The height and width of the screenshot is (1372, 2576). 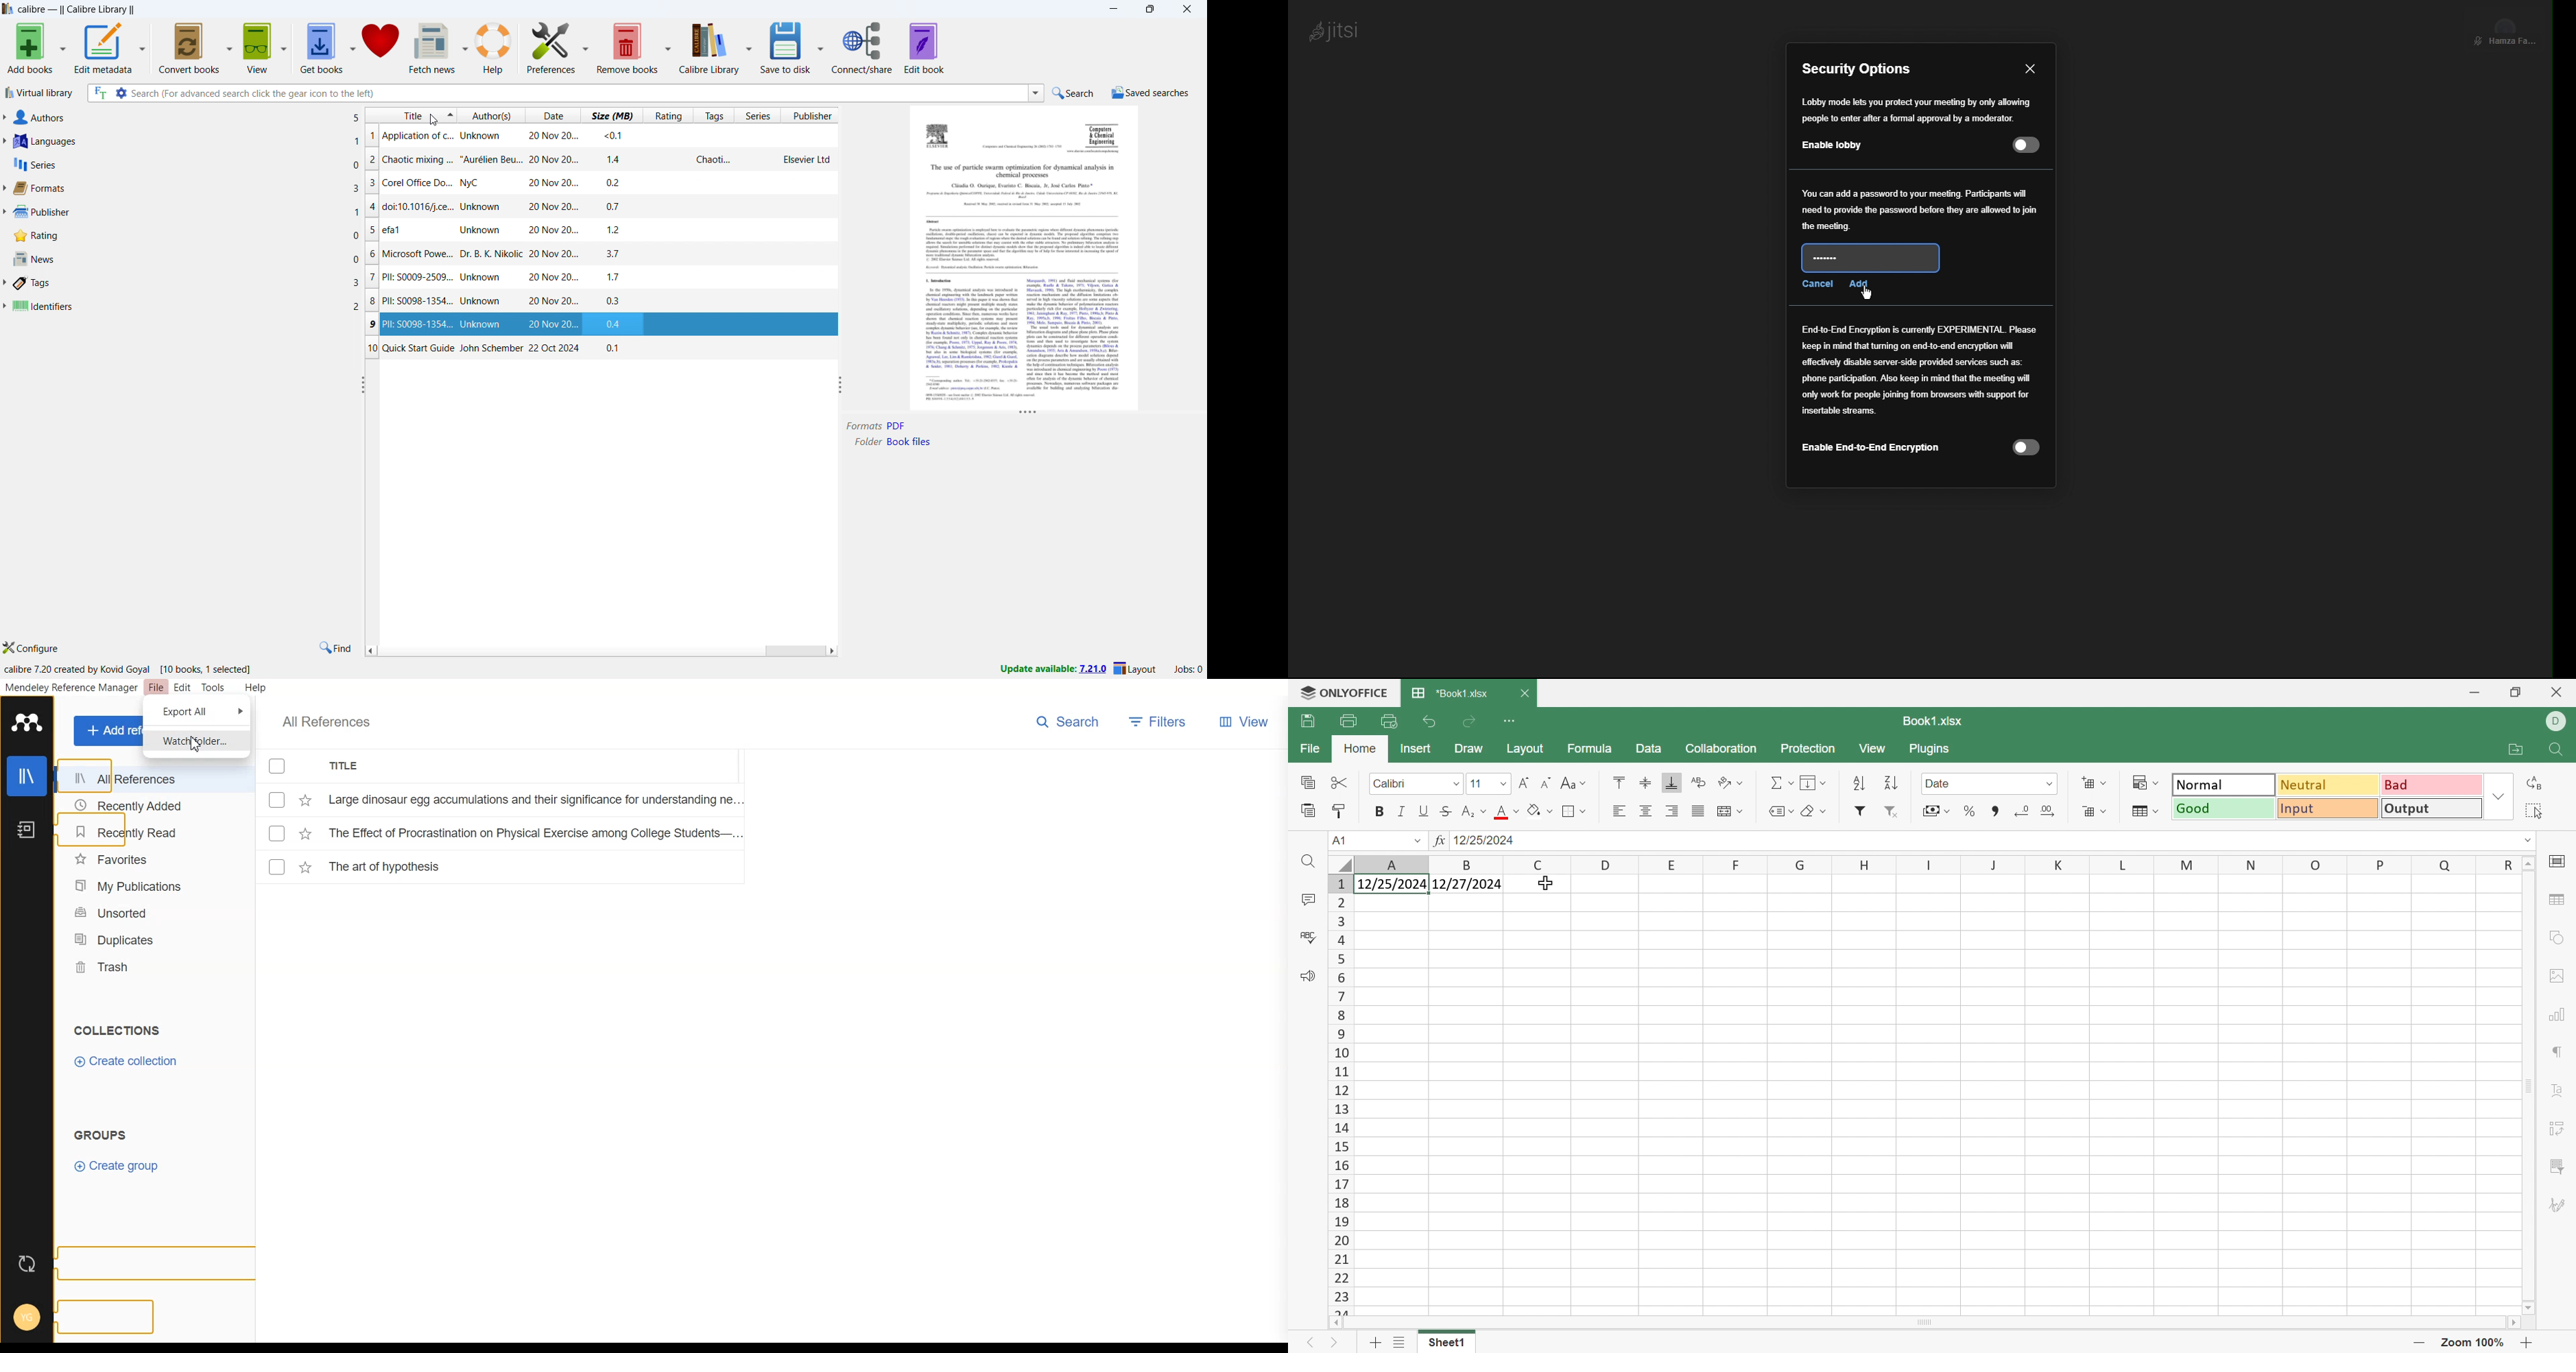 What do you see at coordinates (187, 48) in the screenshot?
I see `convert books` at bounding box center [187, 48].